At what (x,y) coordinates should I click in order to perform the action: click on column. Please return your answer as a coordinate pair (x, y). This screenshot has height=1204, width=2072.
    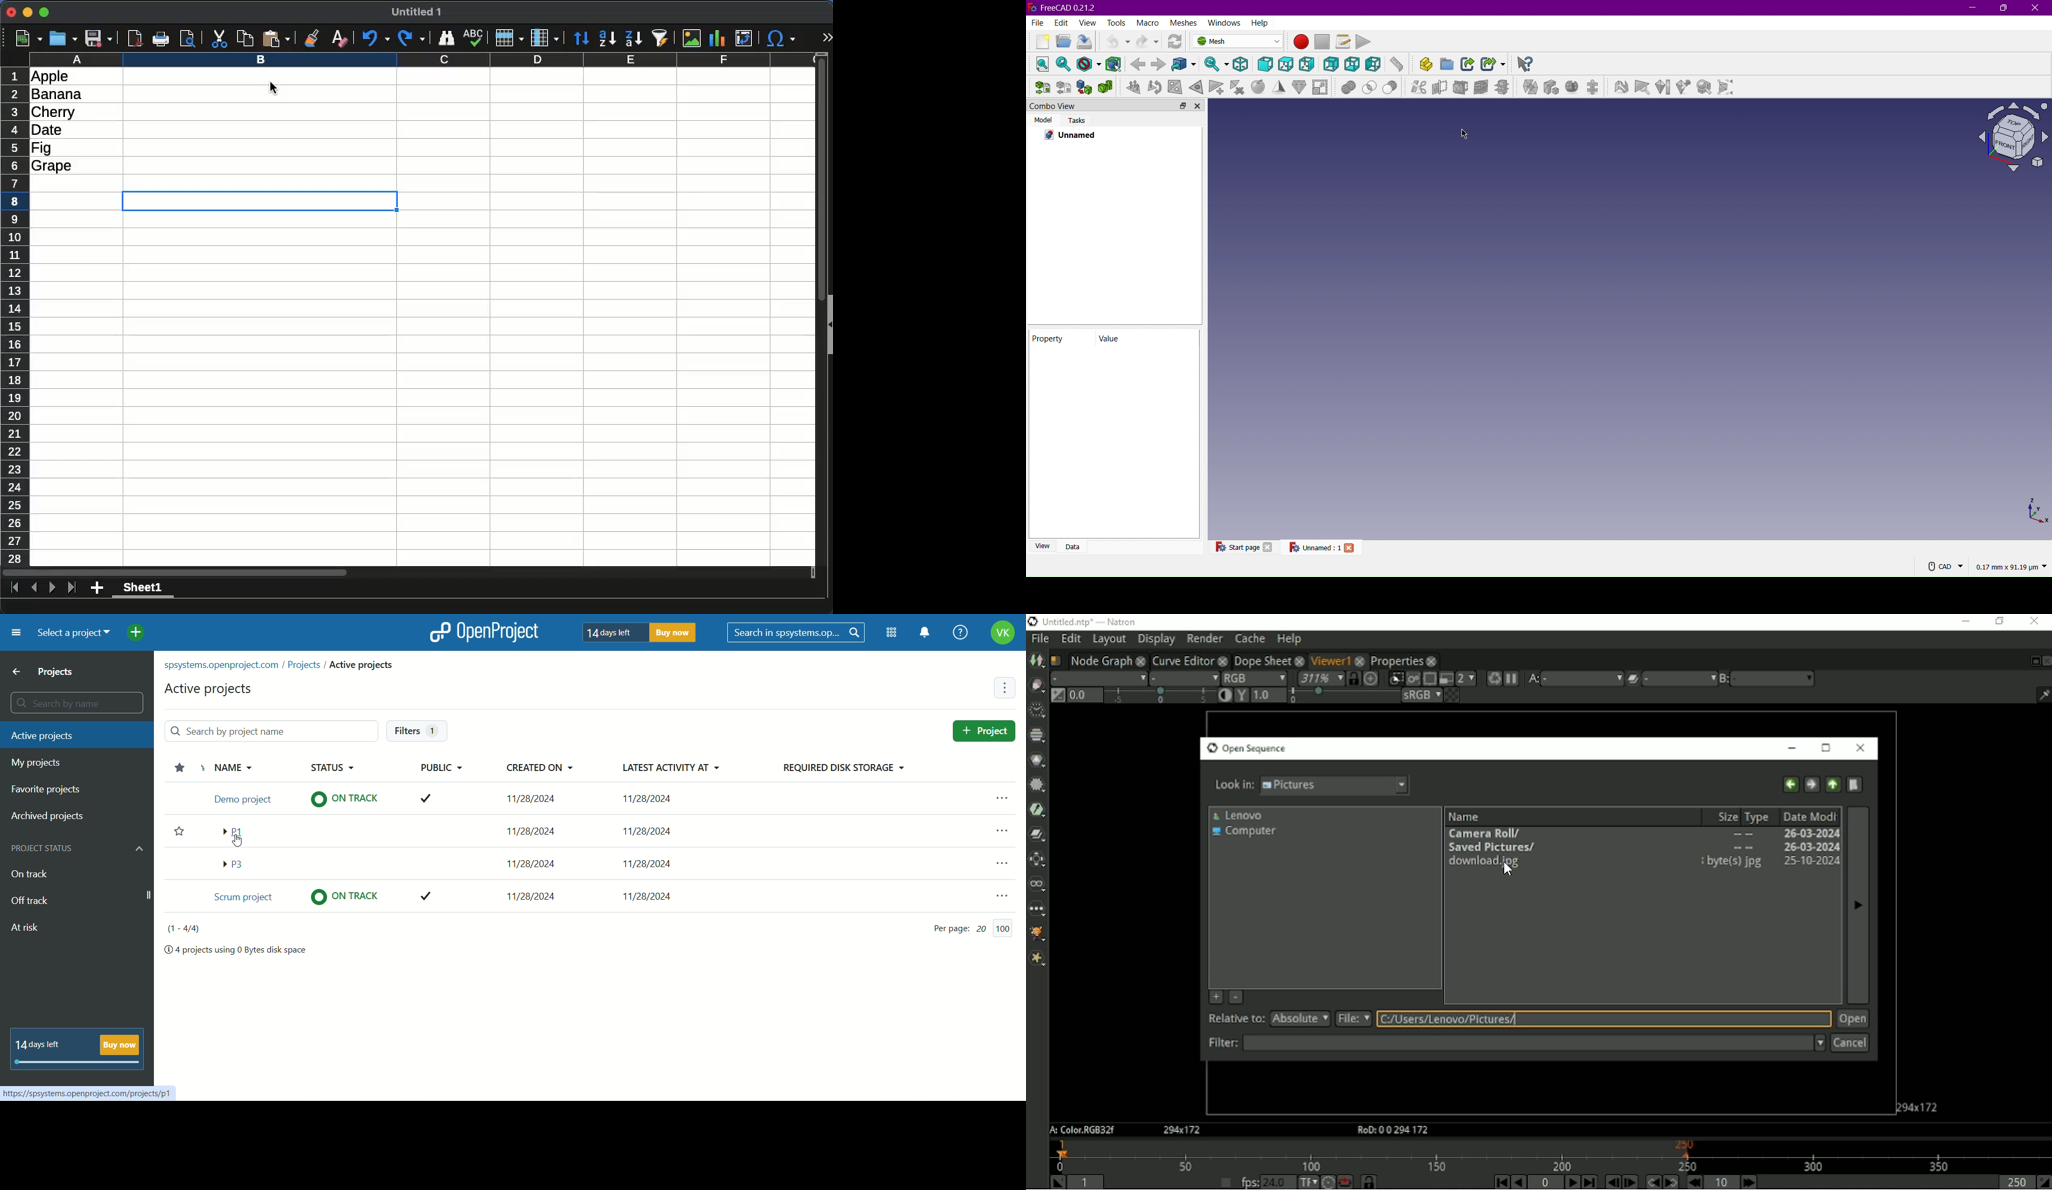
    Looking at the image, I should click on (423, 59).